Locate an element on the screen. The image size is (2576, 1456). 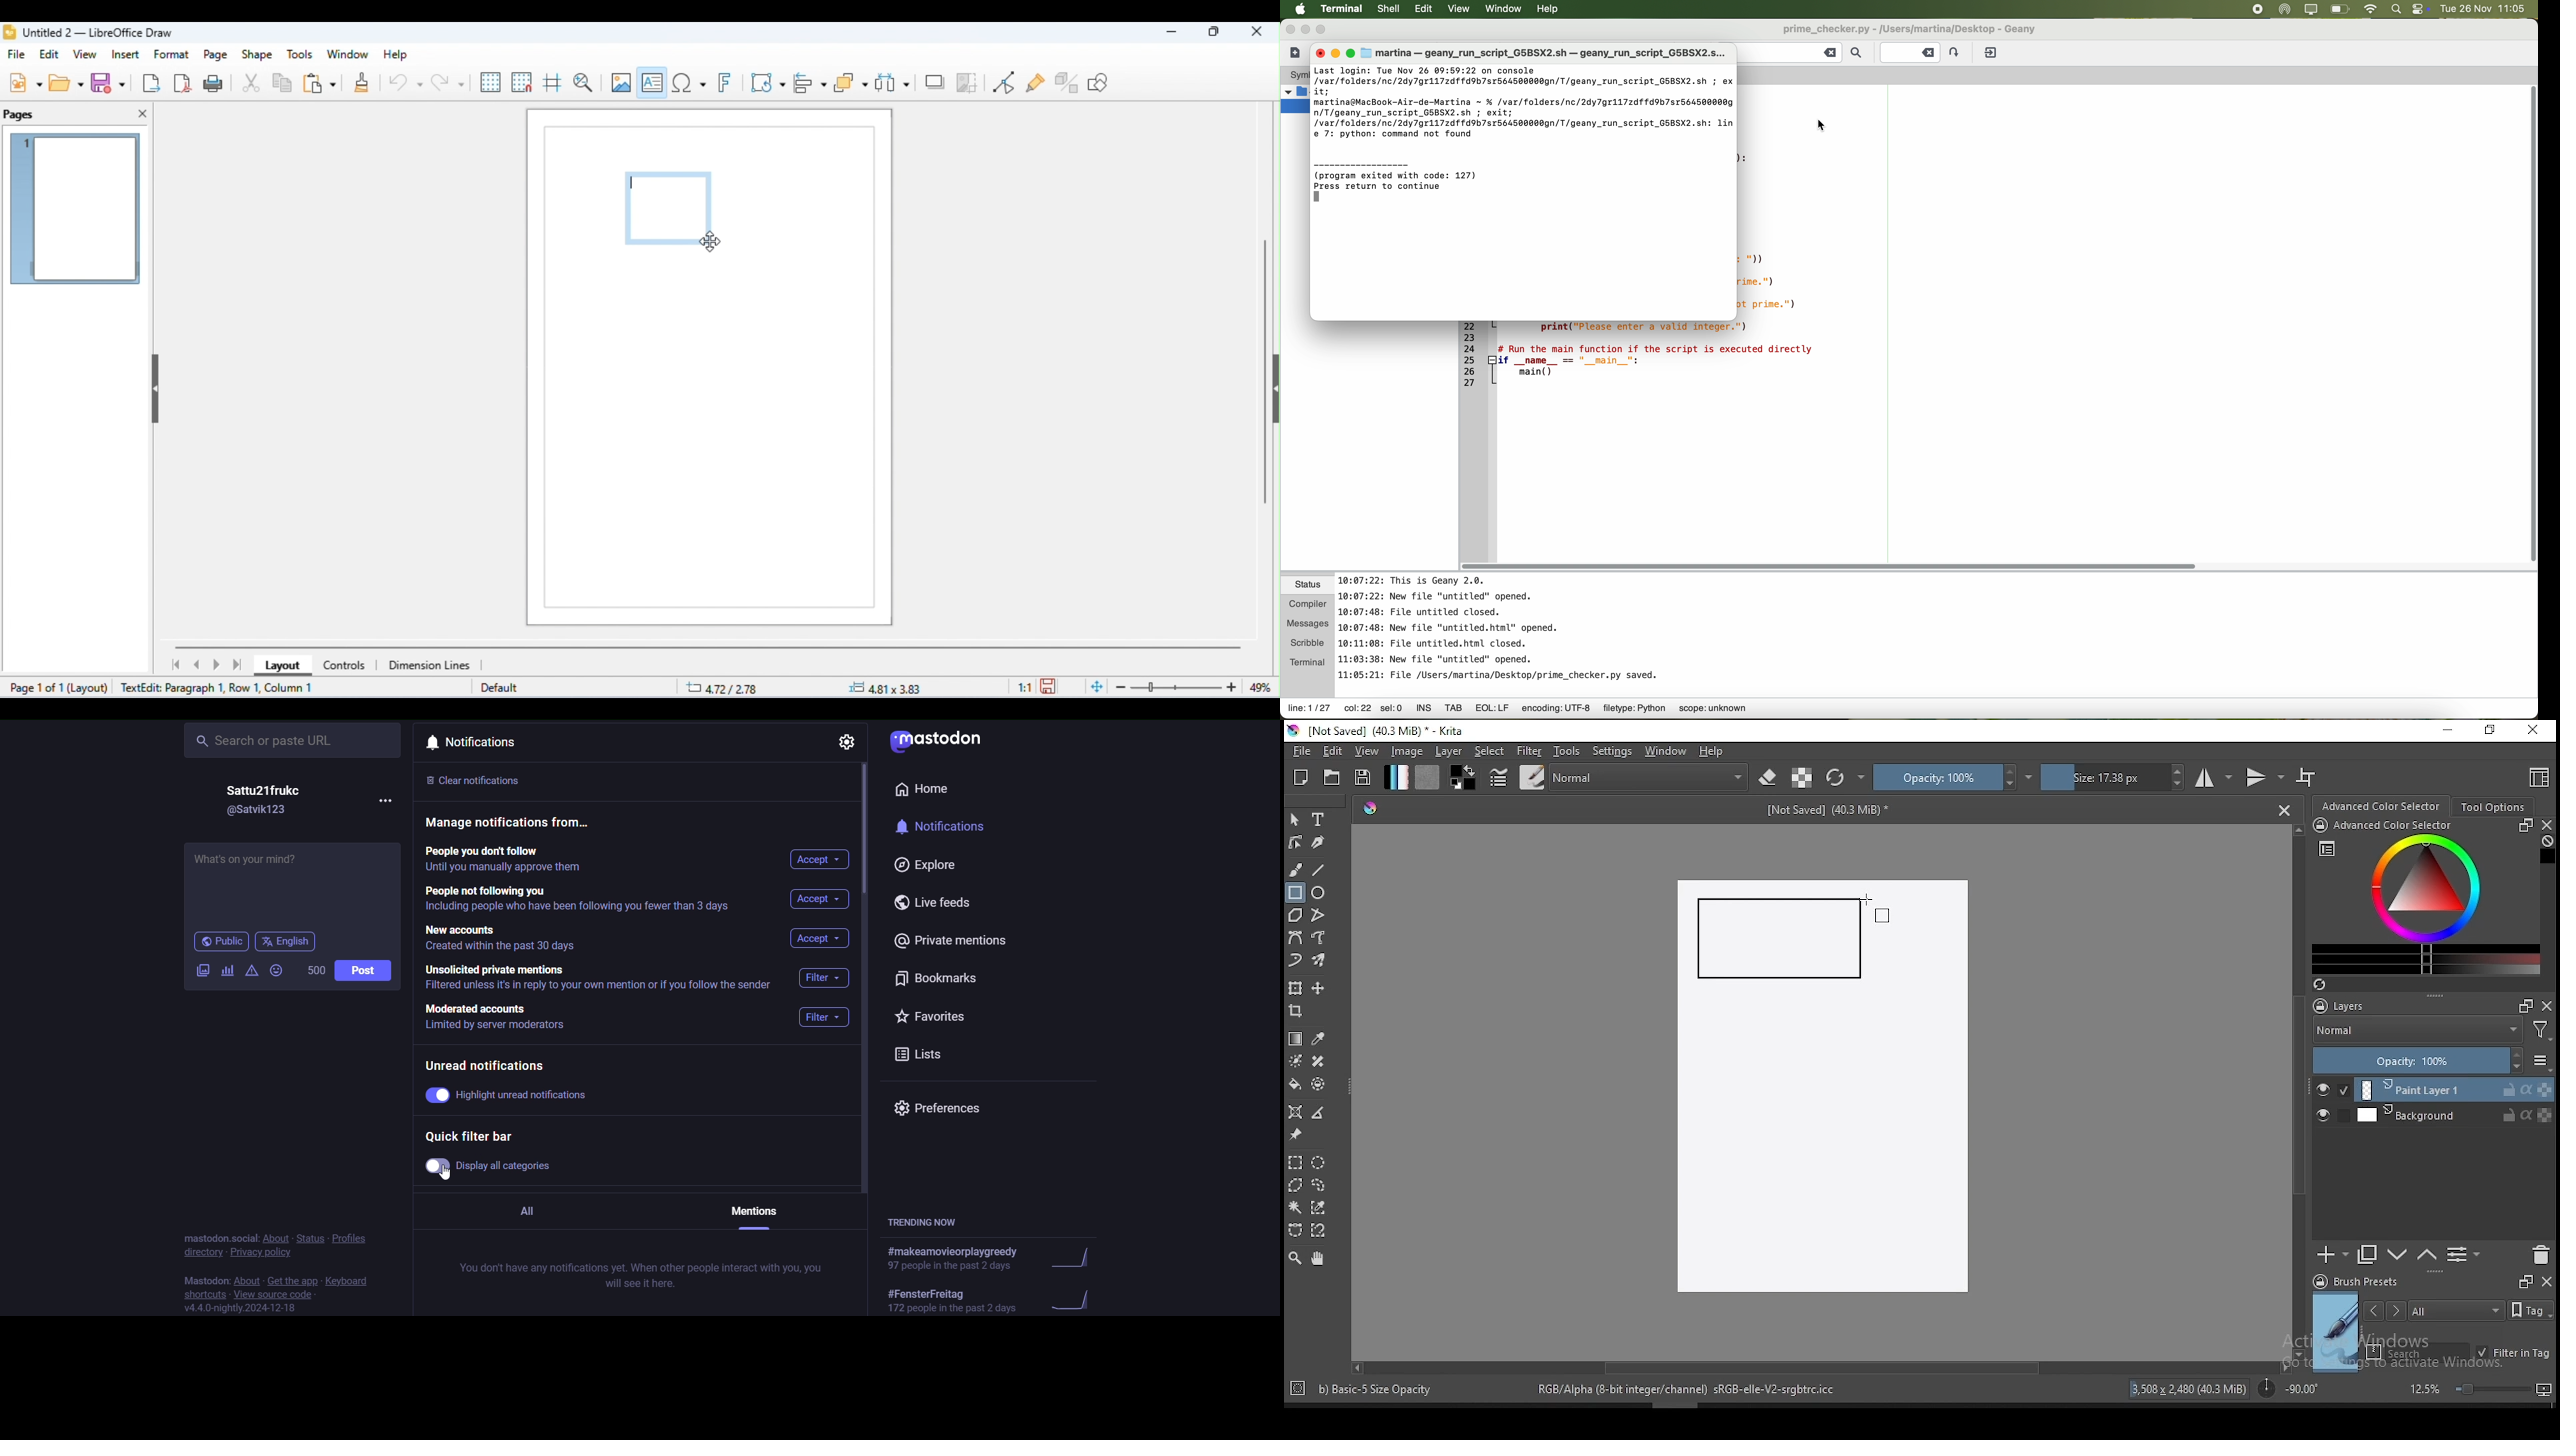
filter is located at coordinates (1528, 751).